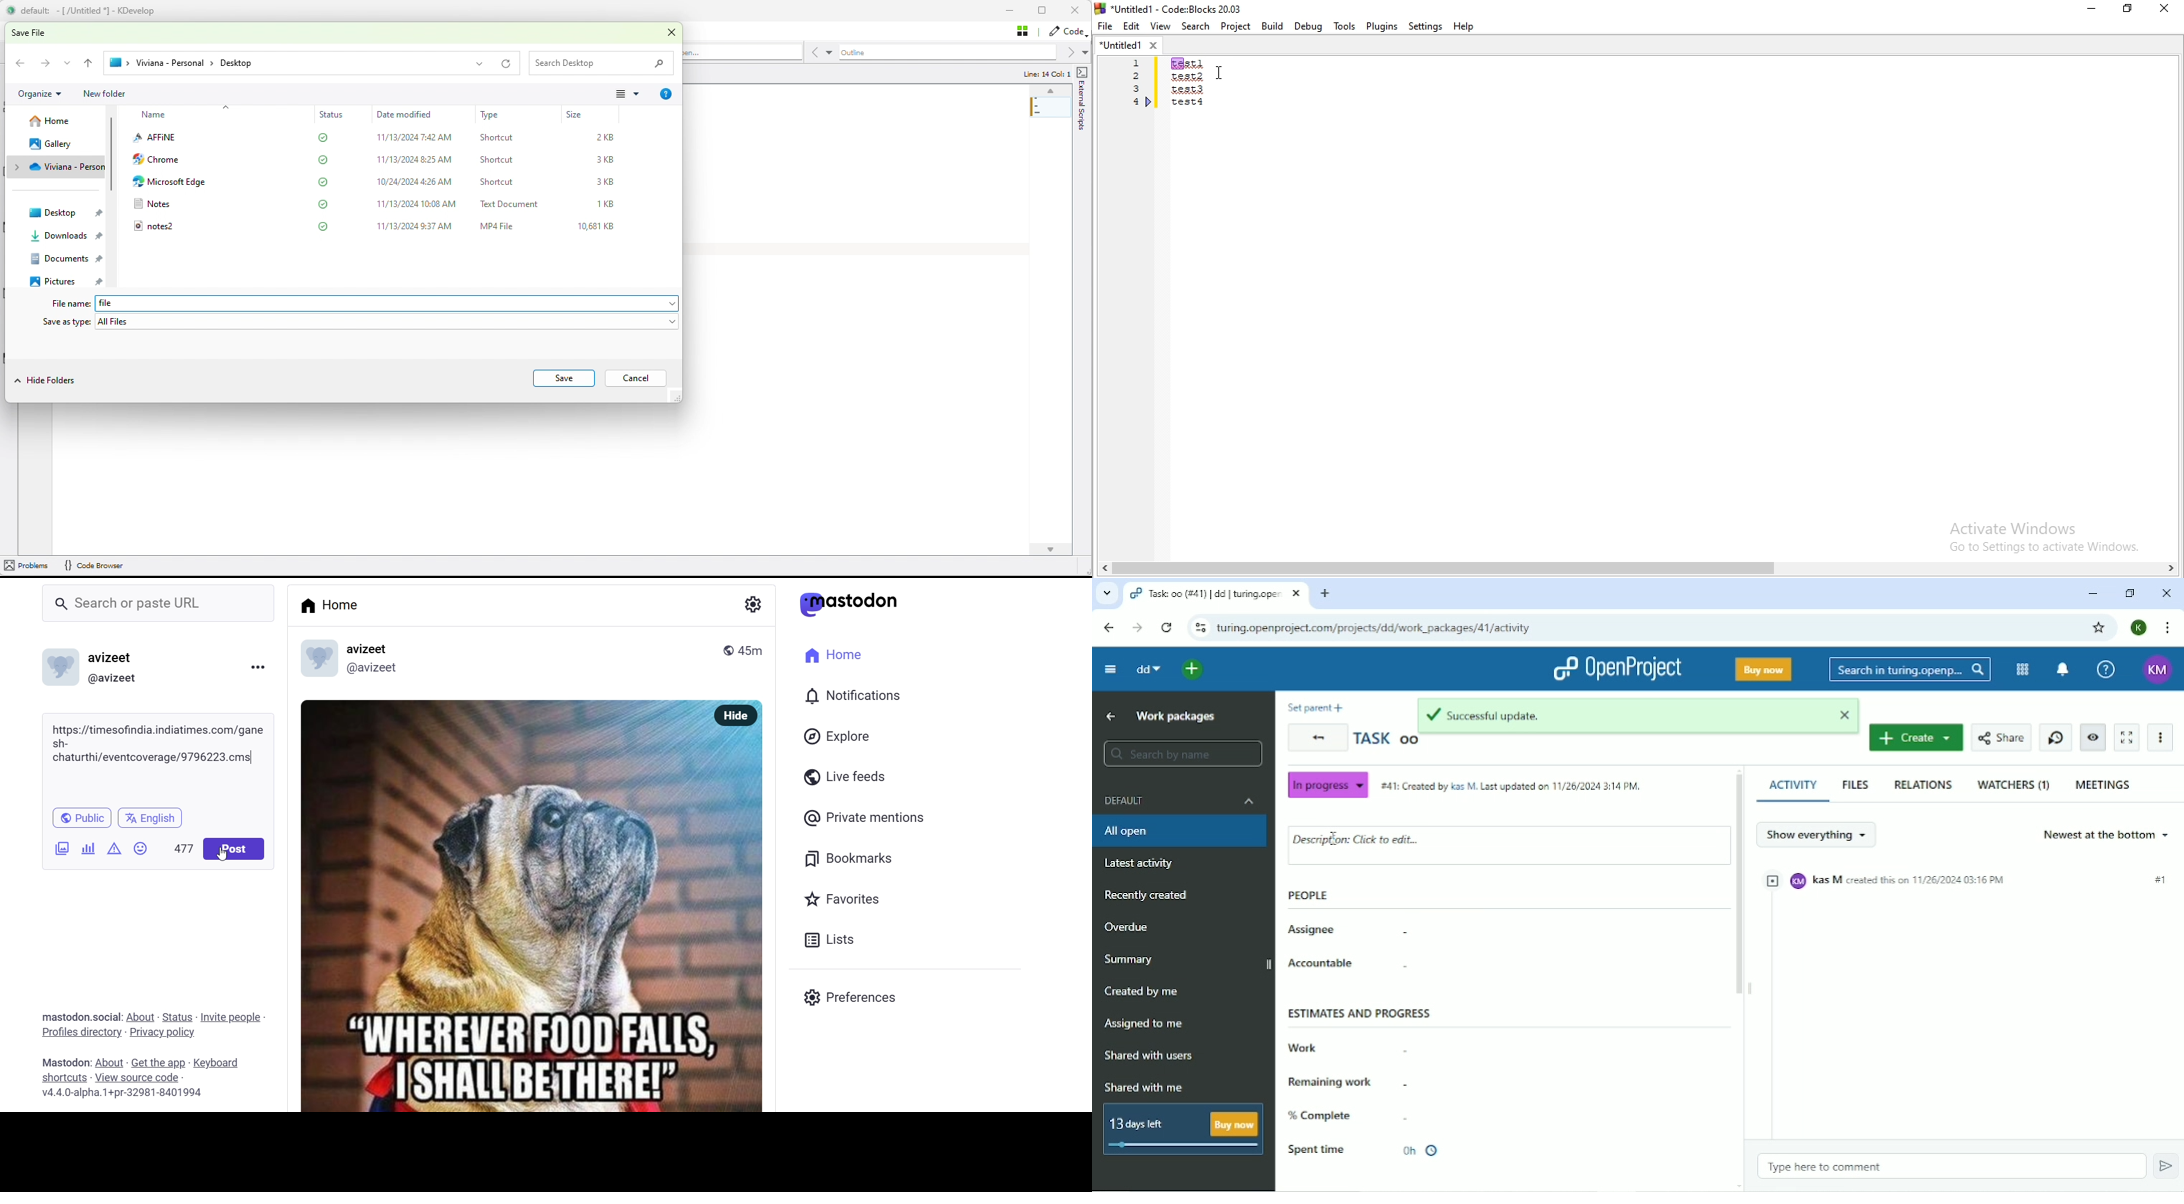  What do you see at coordinates (608, 204) in the screenshot?
I see `1KB` at bounding box center [608, 204].